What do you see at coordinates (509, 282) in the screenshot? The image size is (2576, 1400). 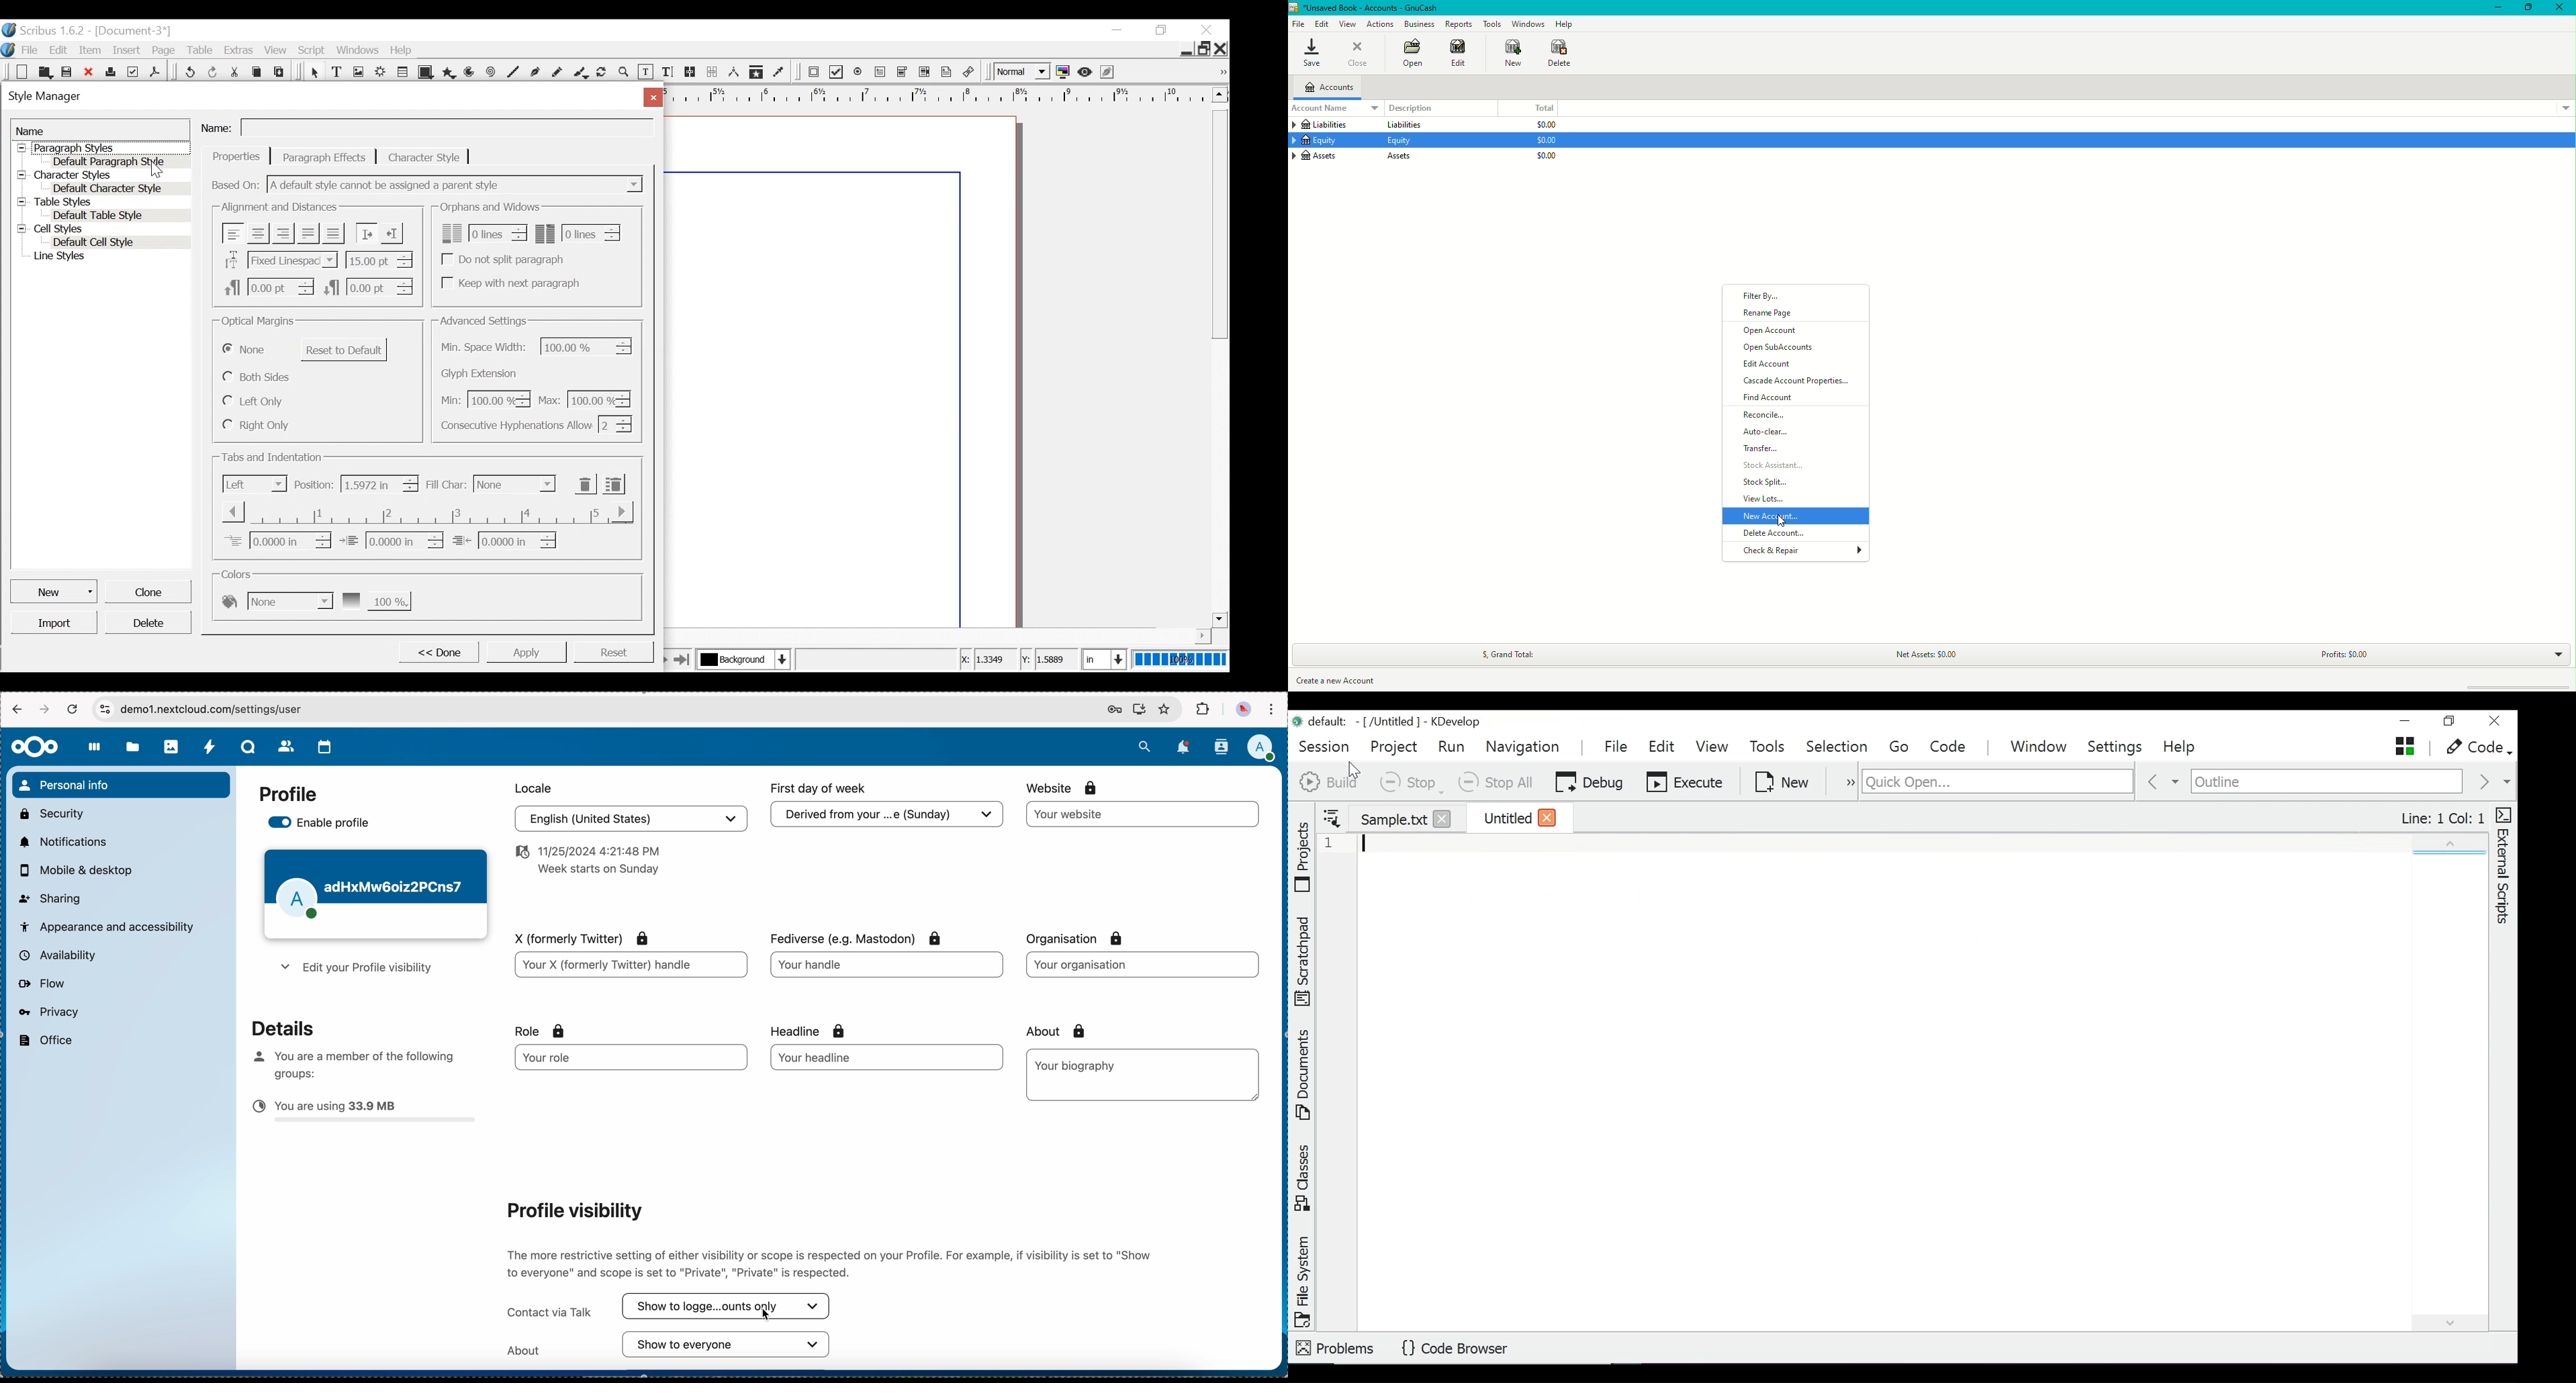 I see `Keep with next paragraph` at bounding box center [509, 282].